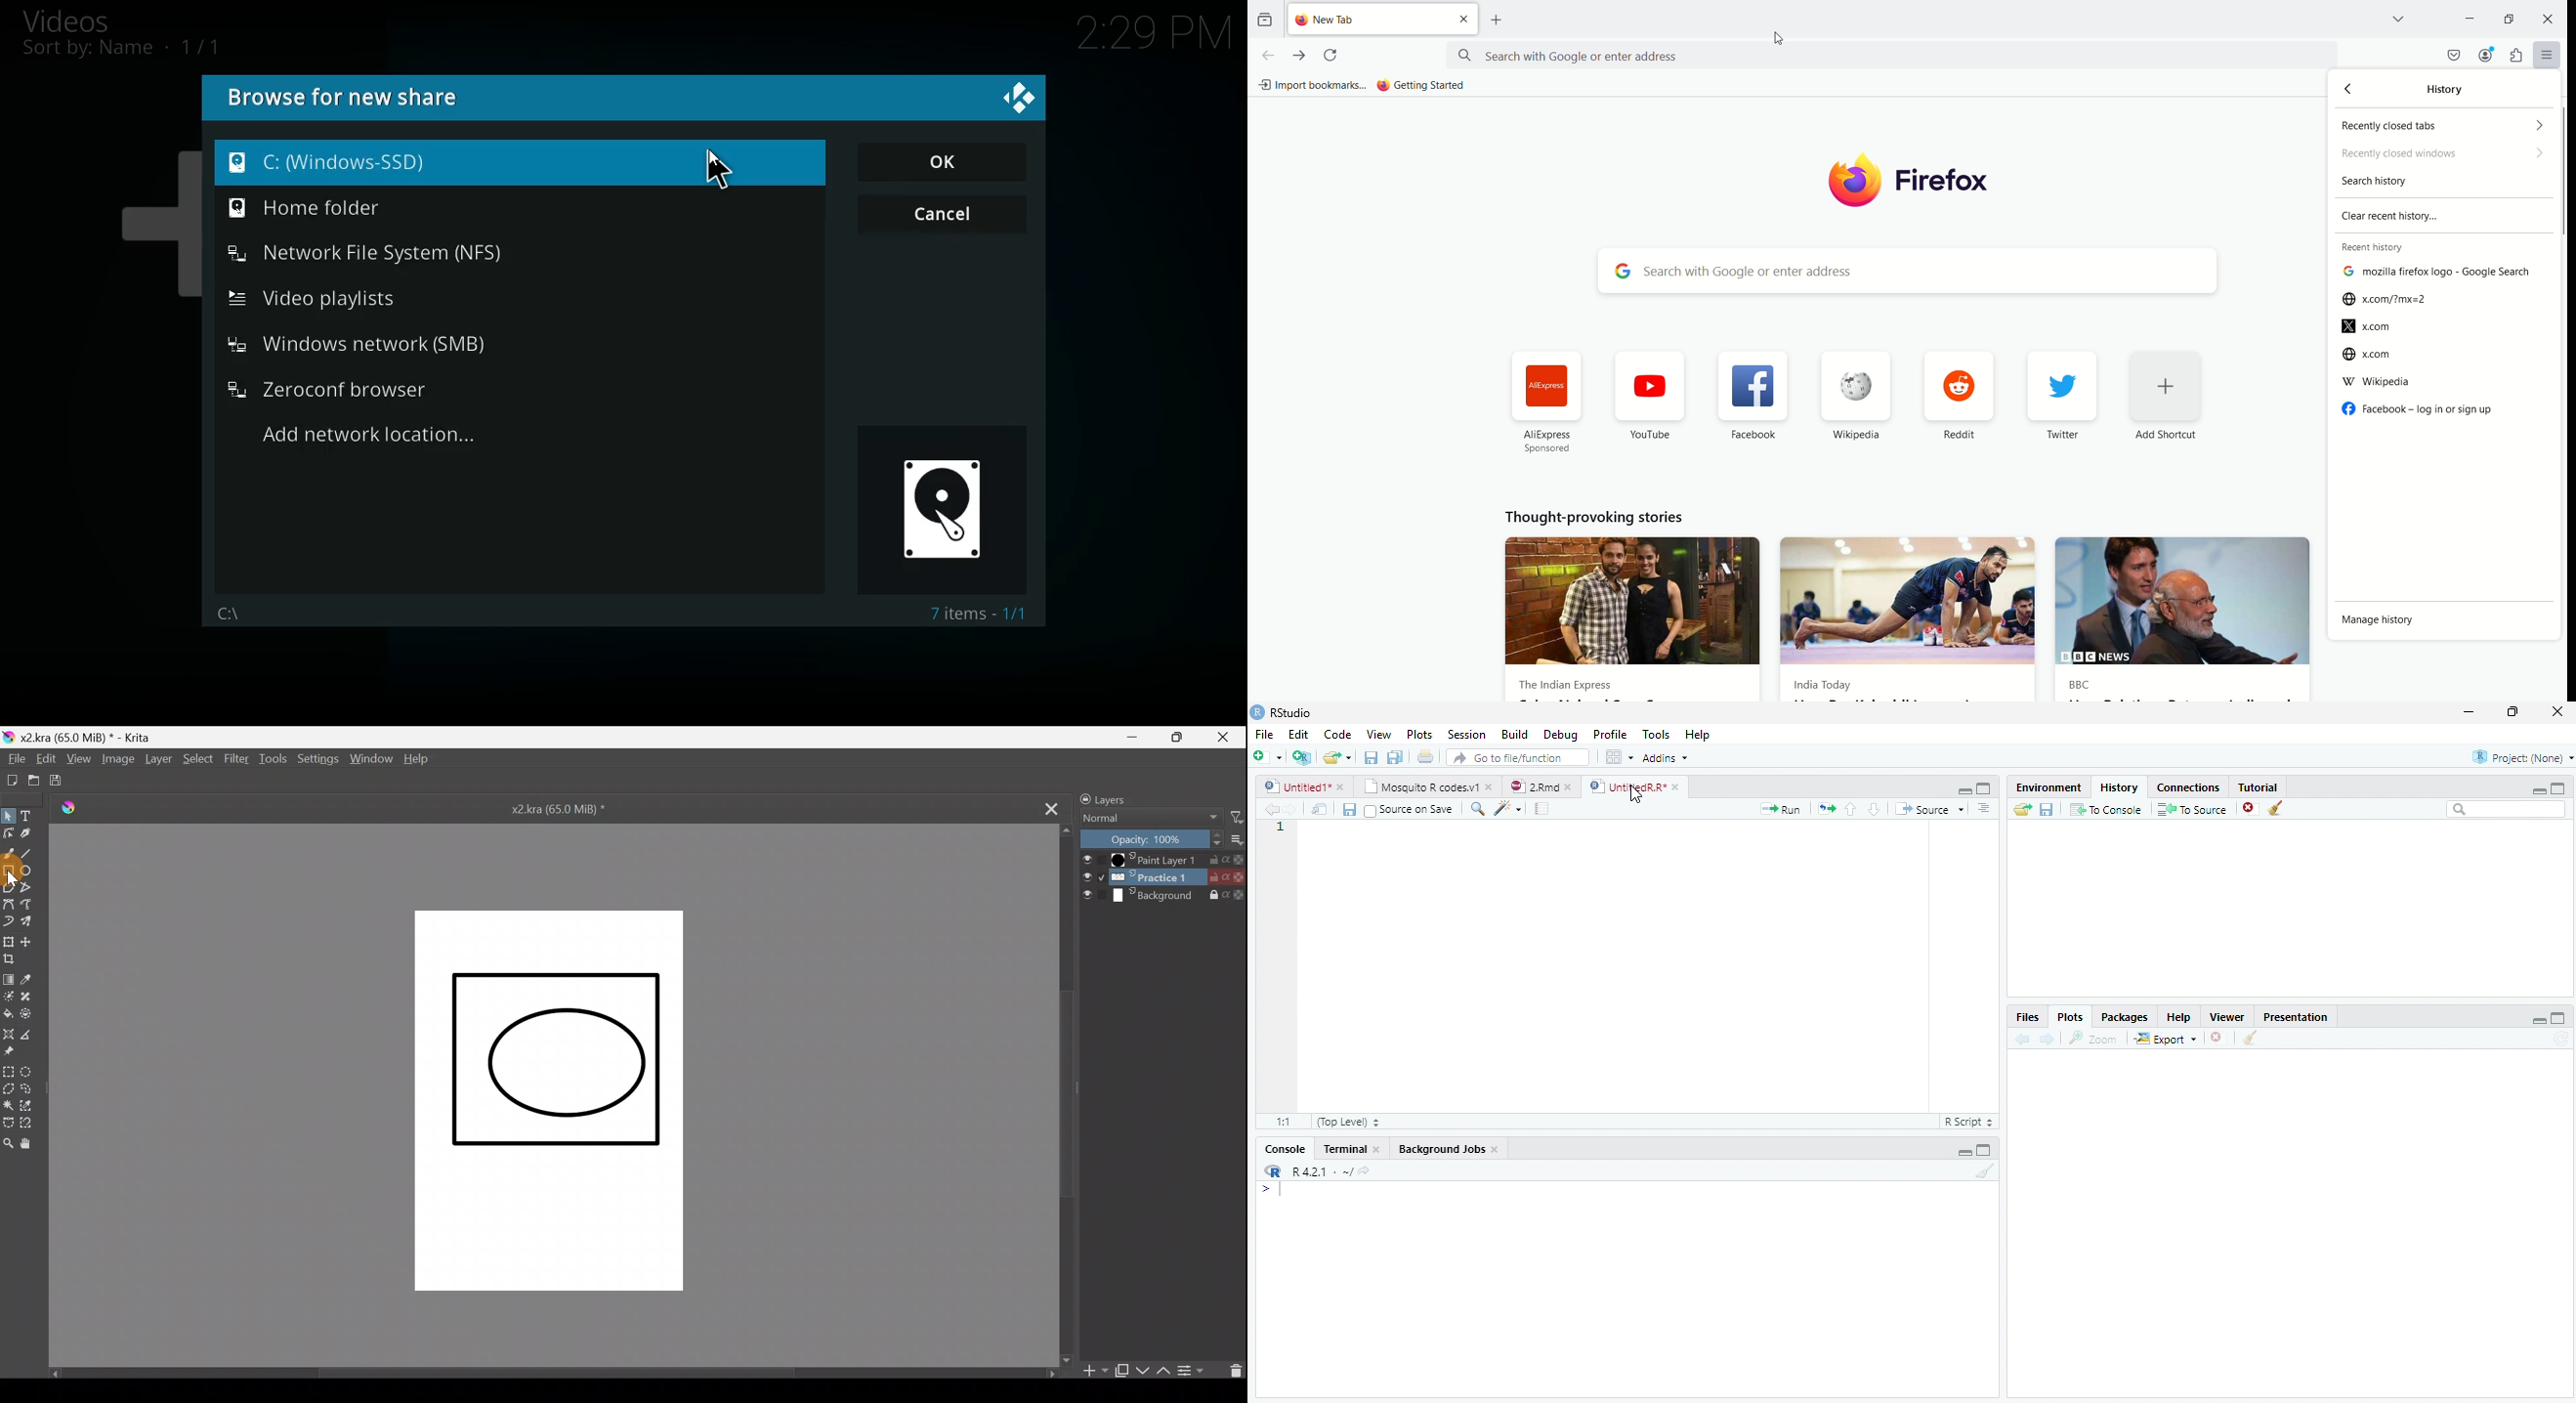 The height and width of the screenshot is (1428, 2576). I want to click on Untitled, so click(1306, 787).